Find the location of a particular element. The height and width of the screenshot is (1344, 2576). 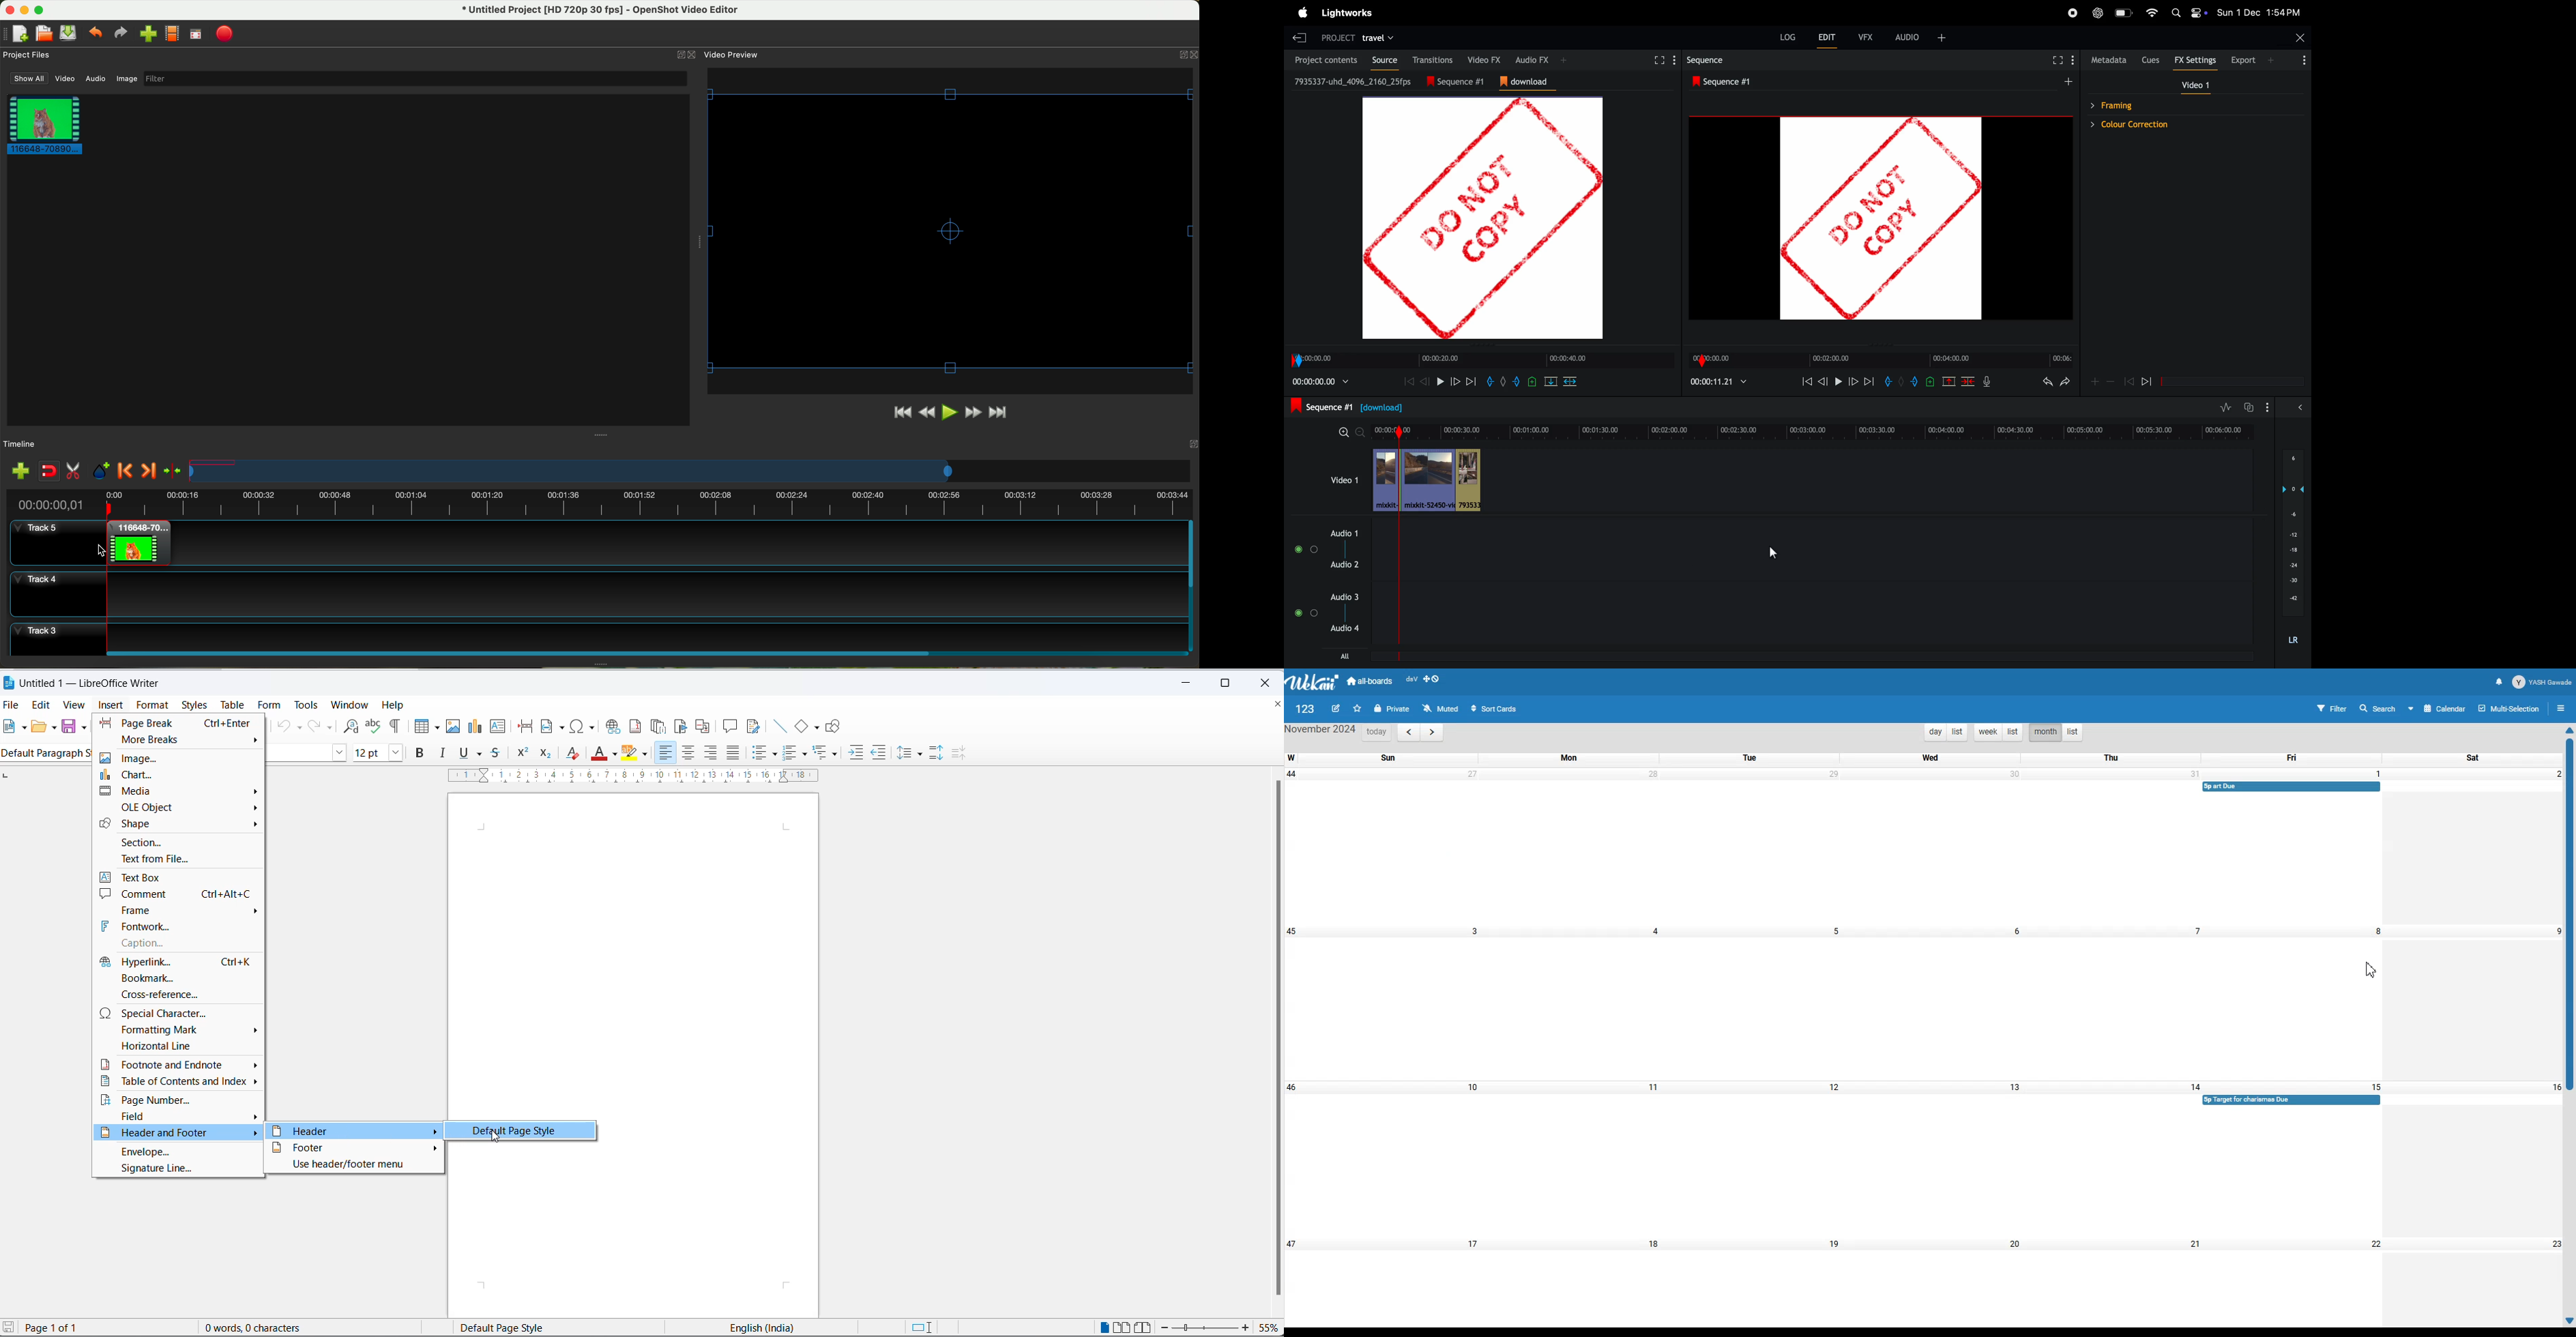

project contents is located at coordinates (1323, 59).